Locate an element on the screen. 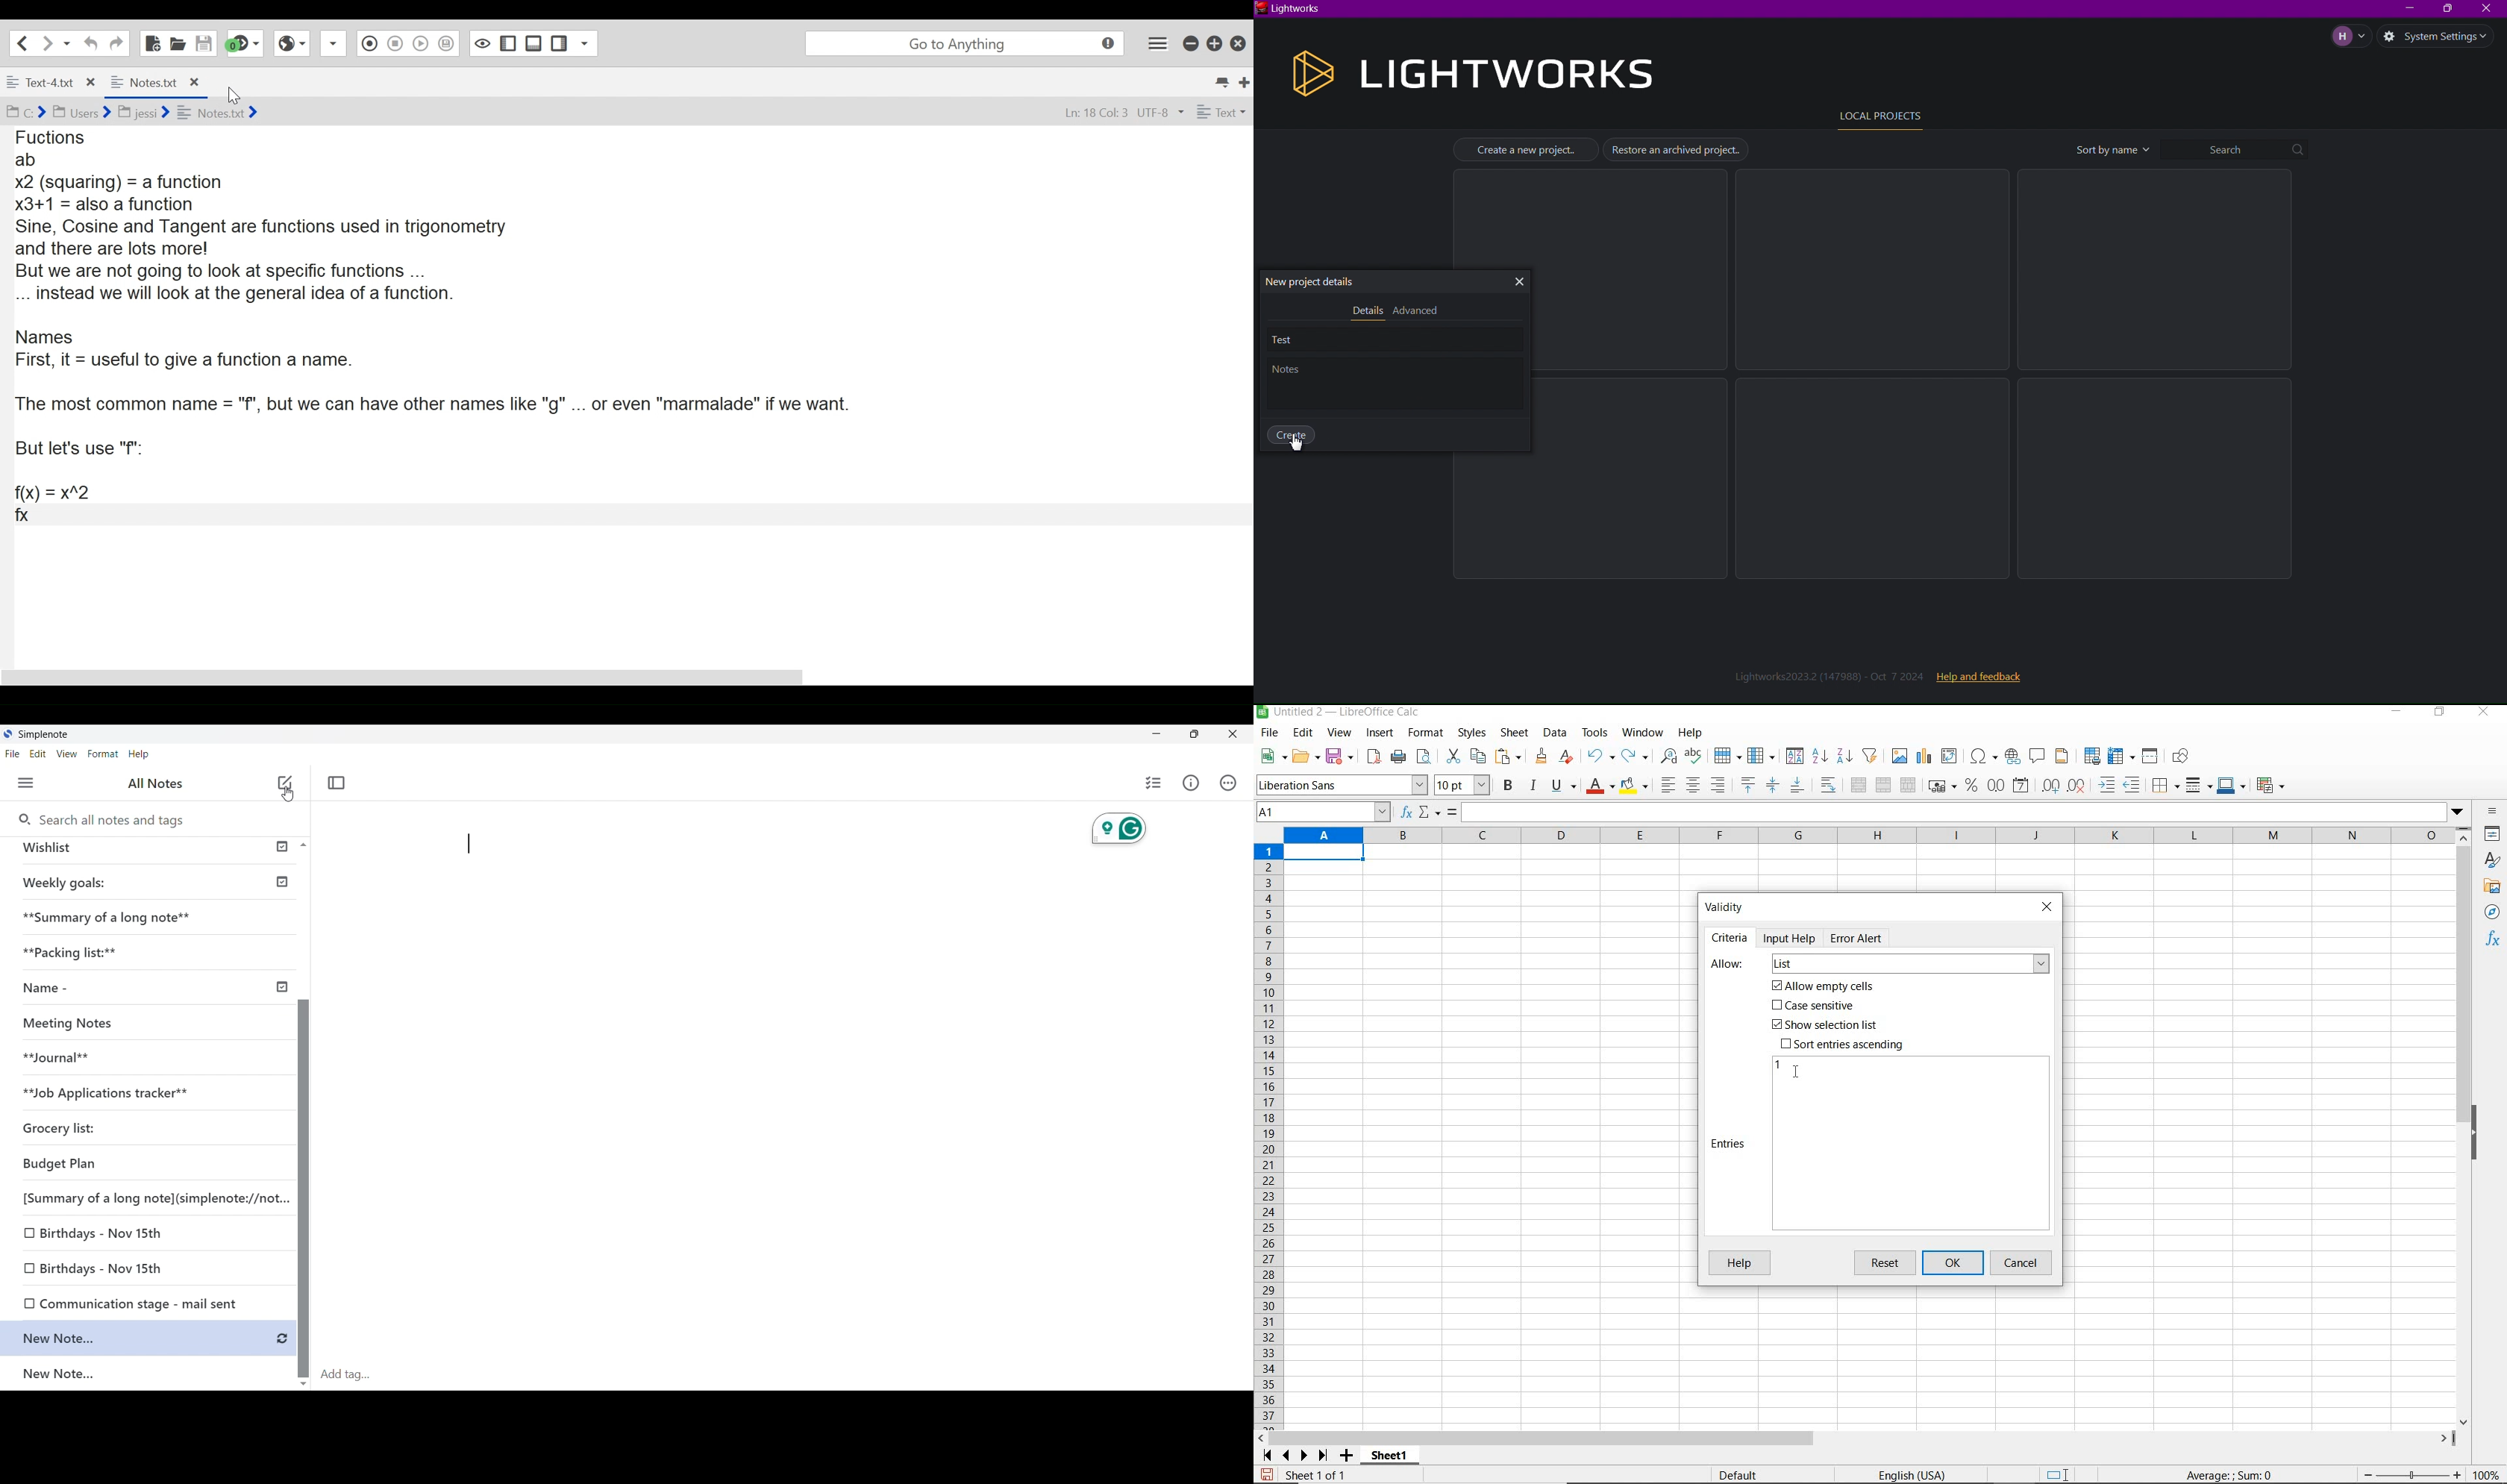  align bottom is located at coordinates (1796, 787).